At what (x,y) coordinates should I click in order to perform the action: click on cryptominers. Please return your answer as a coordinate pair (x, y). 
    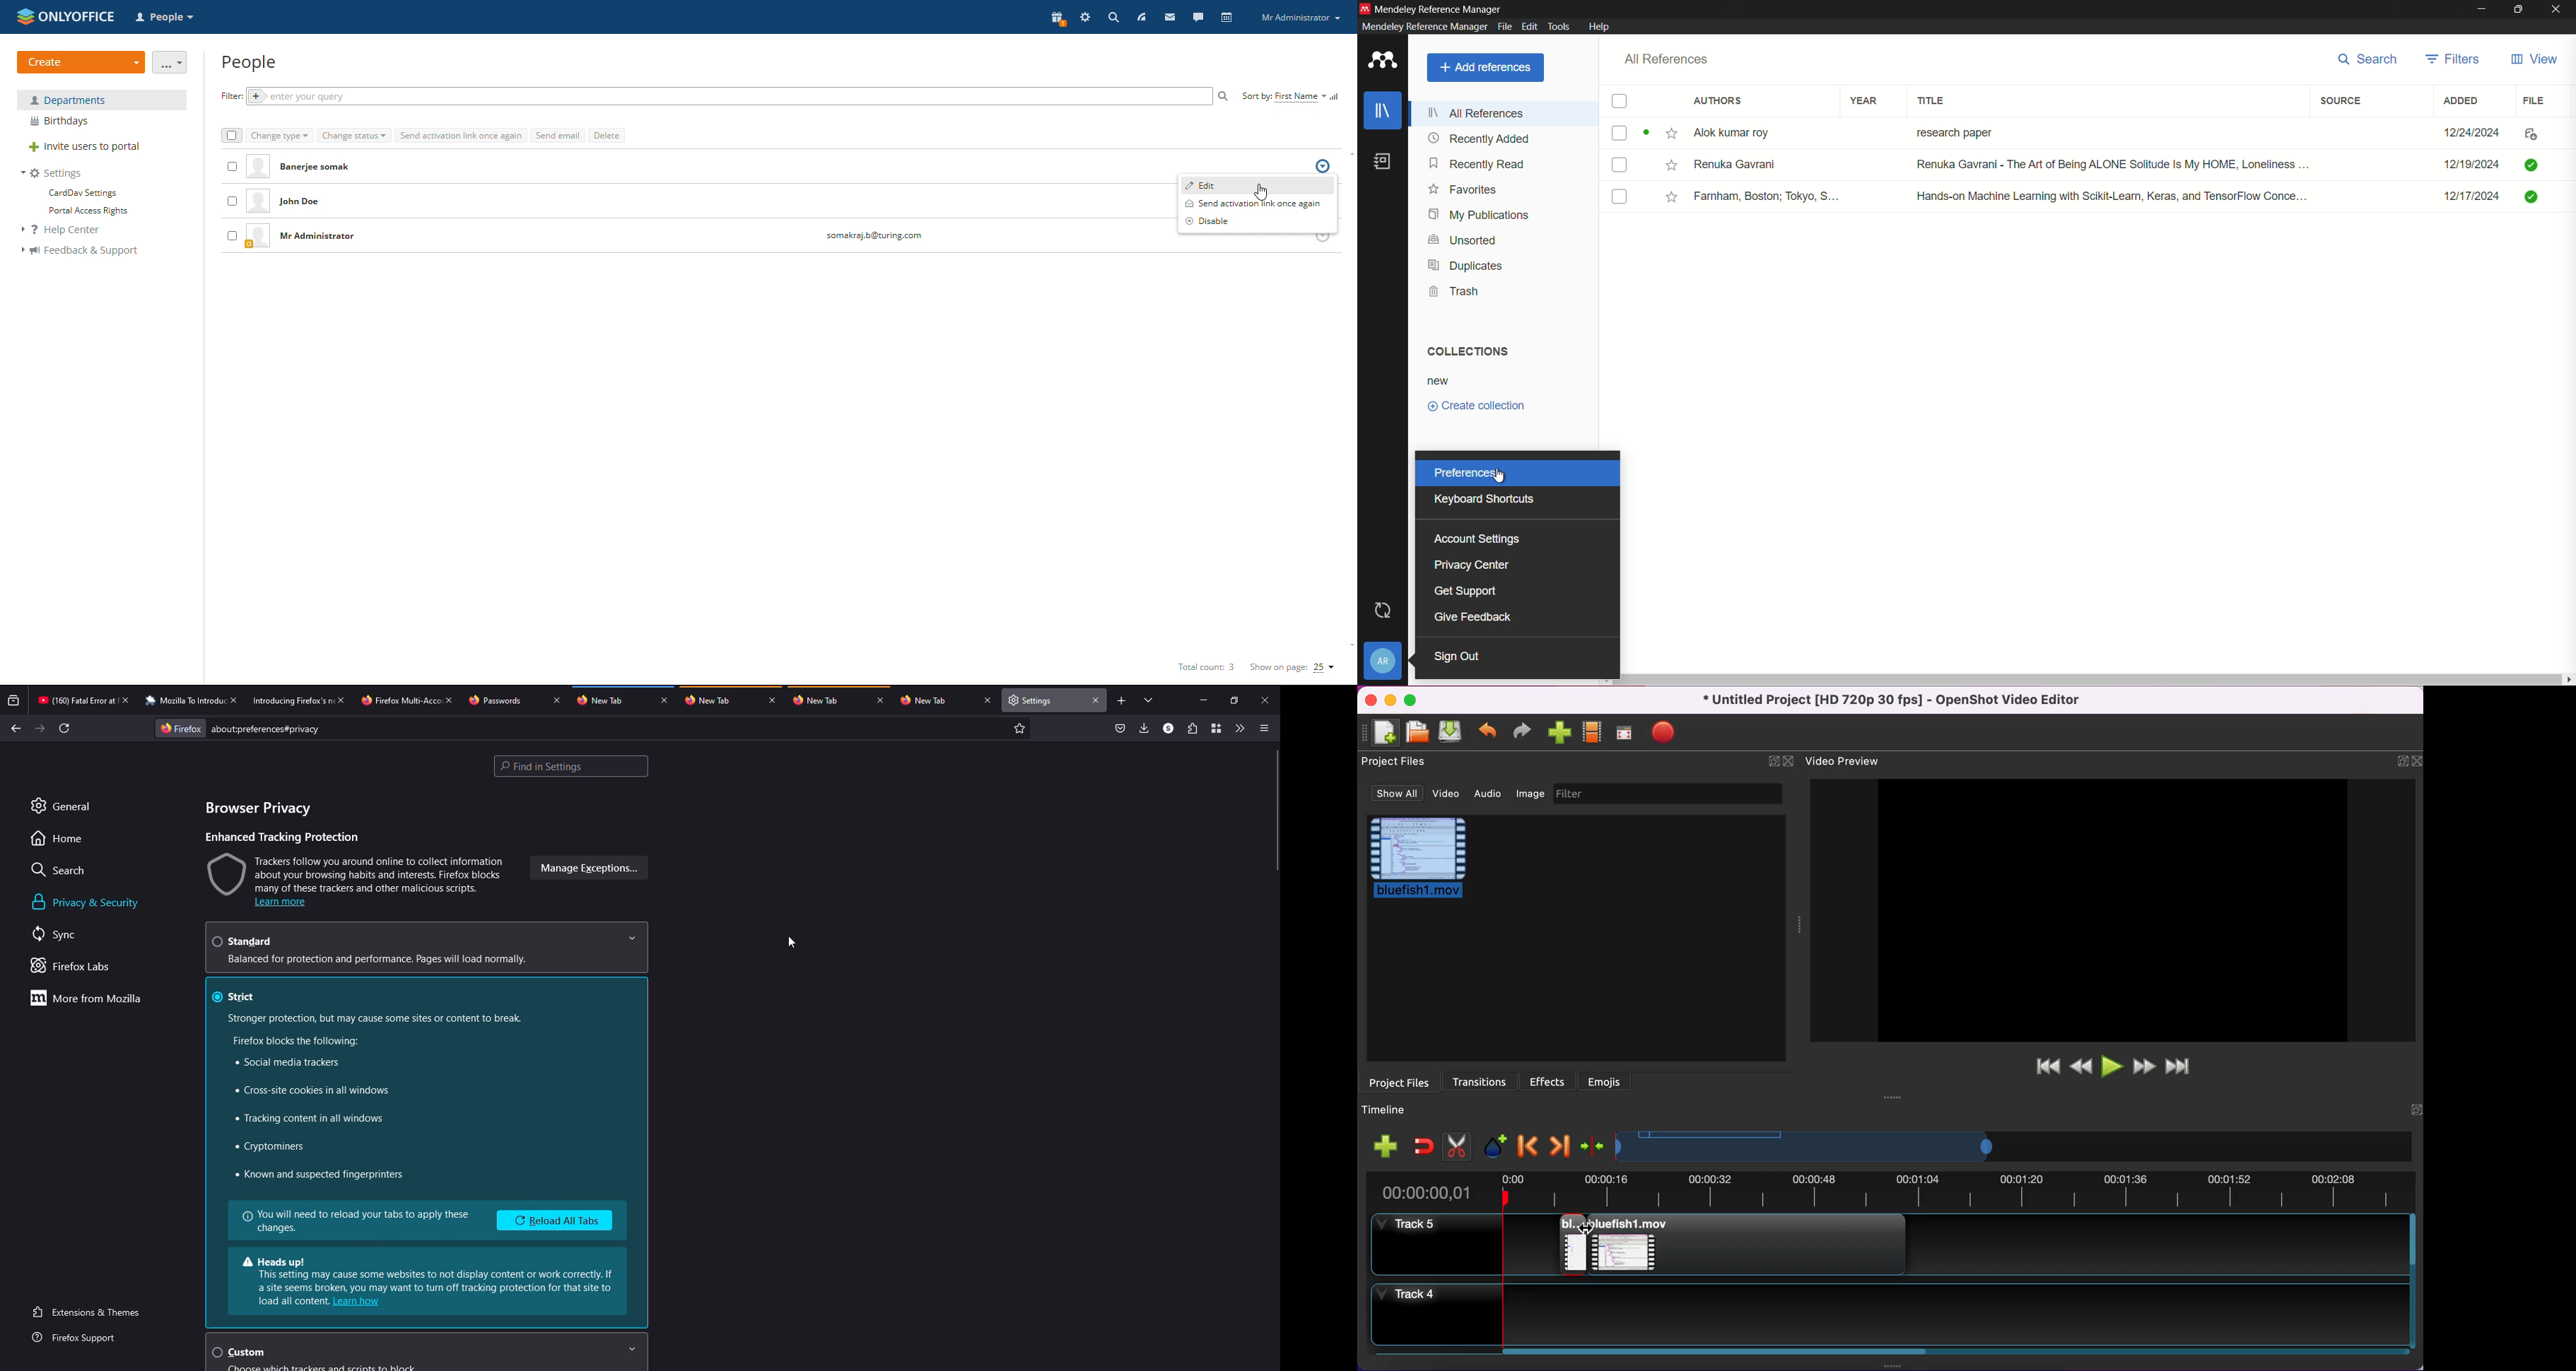
    Looking at the image, I should click on (271, 1146).